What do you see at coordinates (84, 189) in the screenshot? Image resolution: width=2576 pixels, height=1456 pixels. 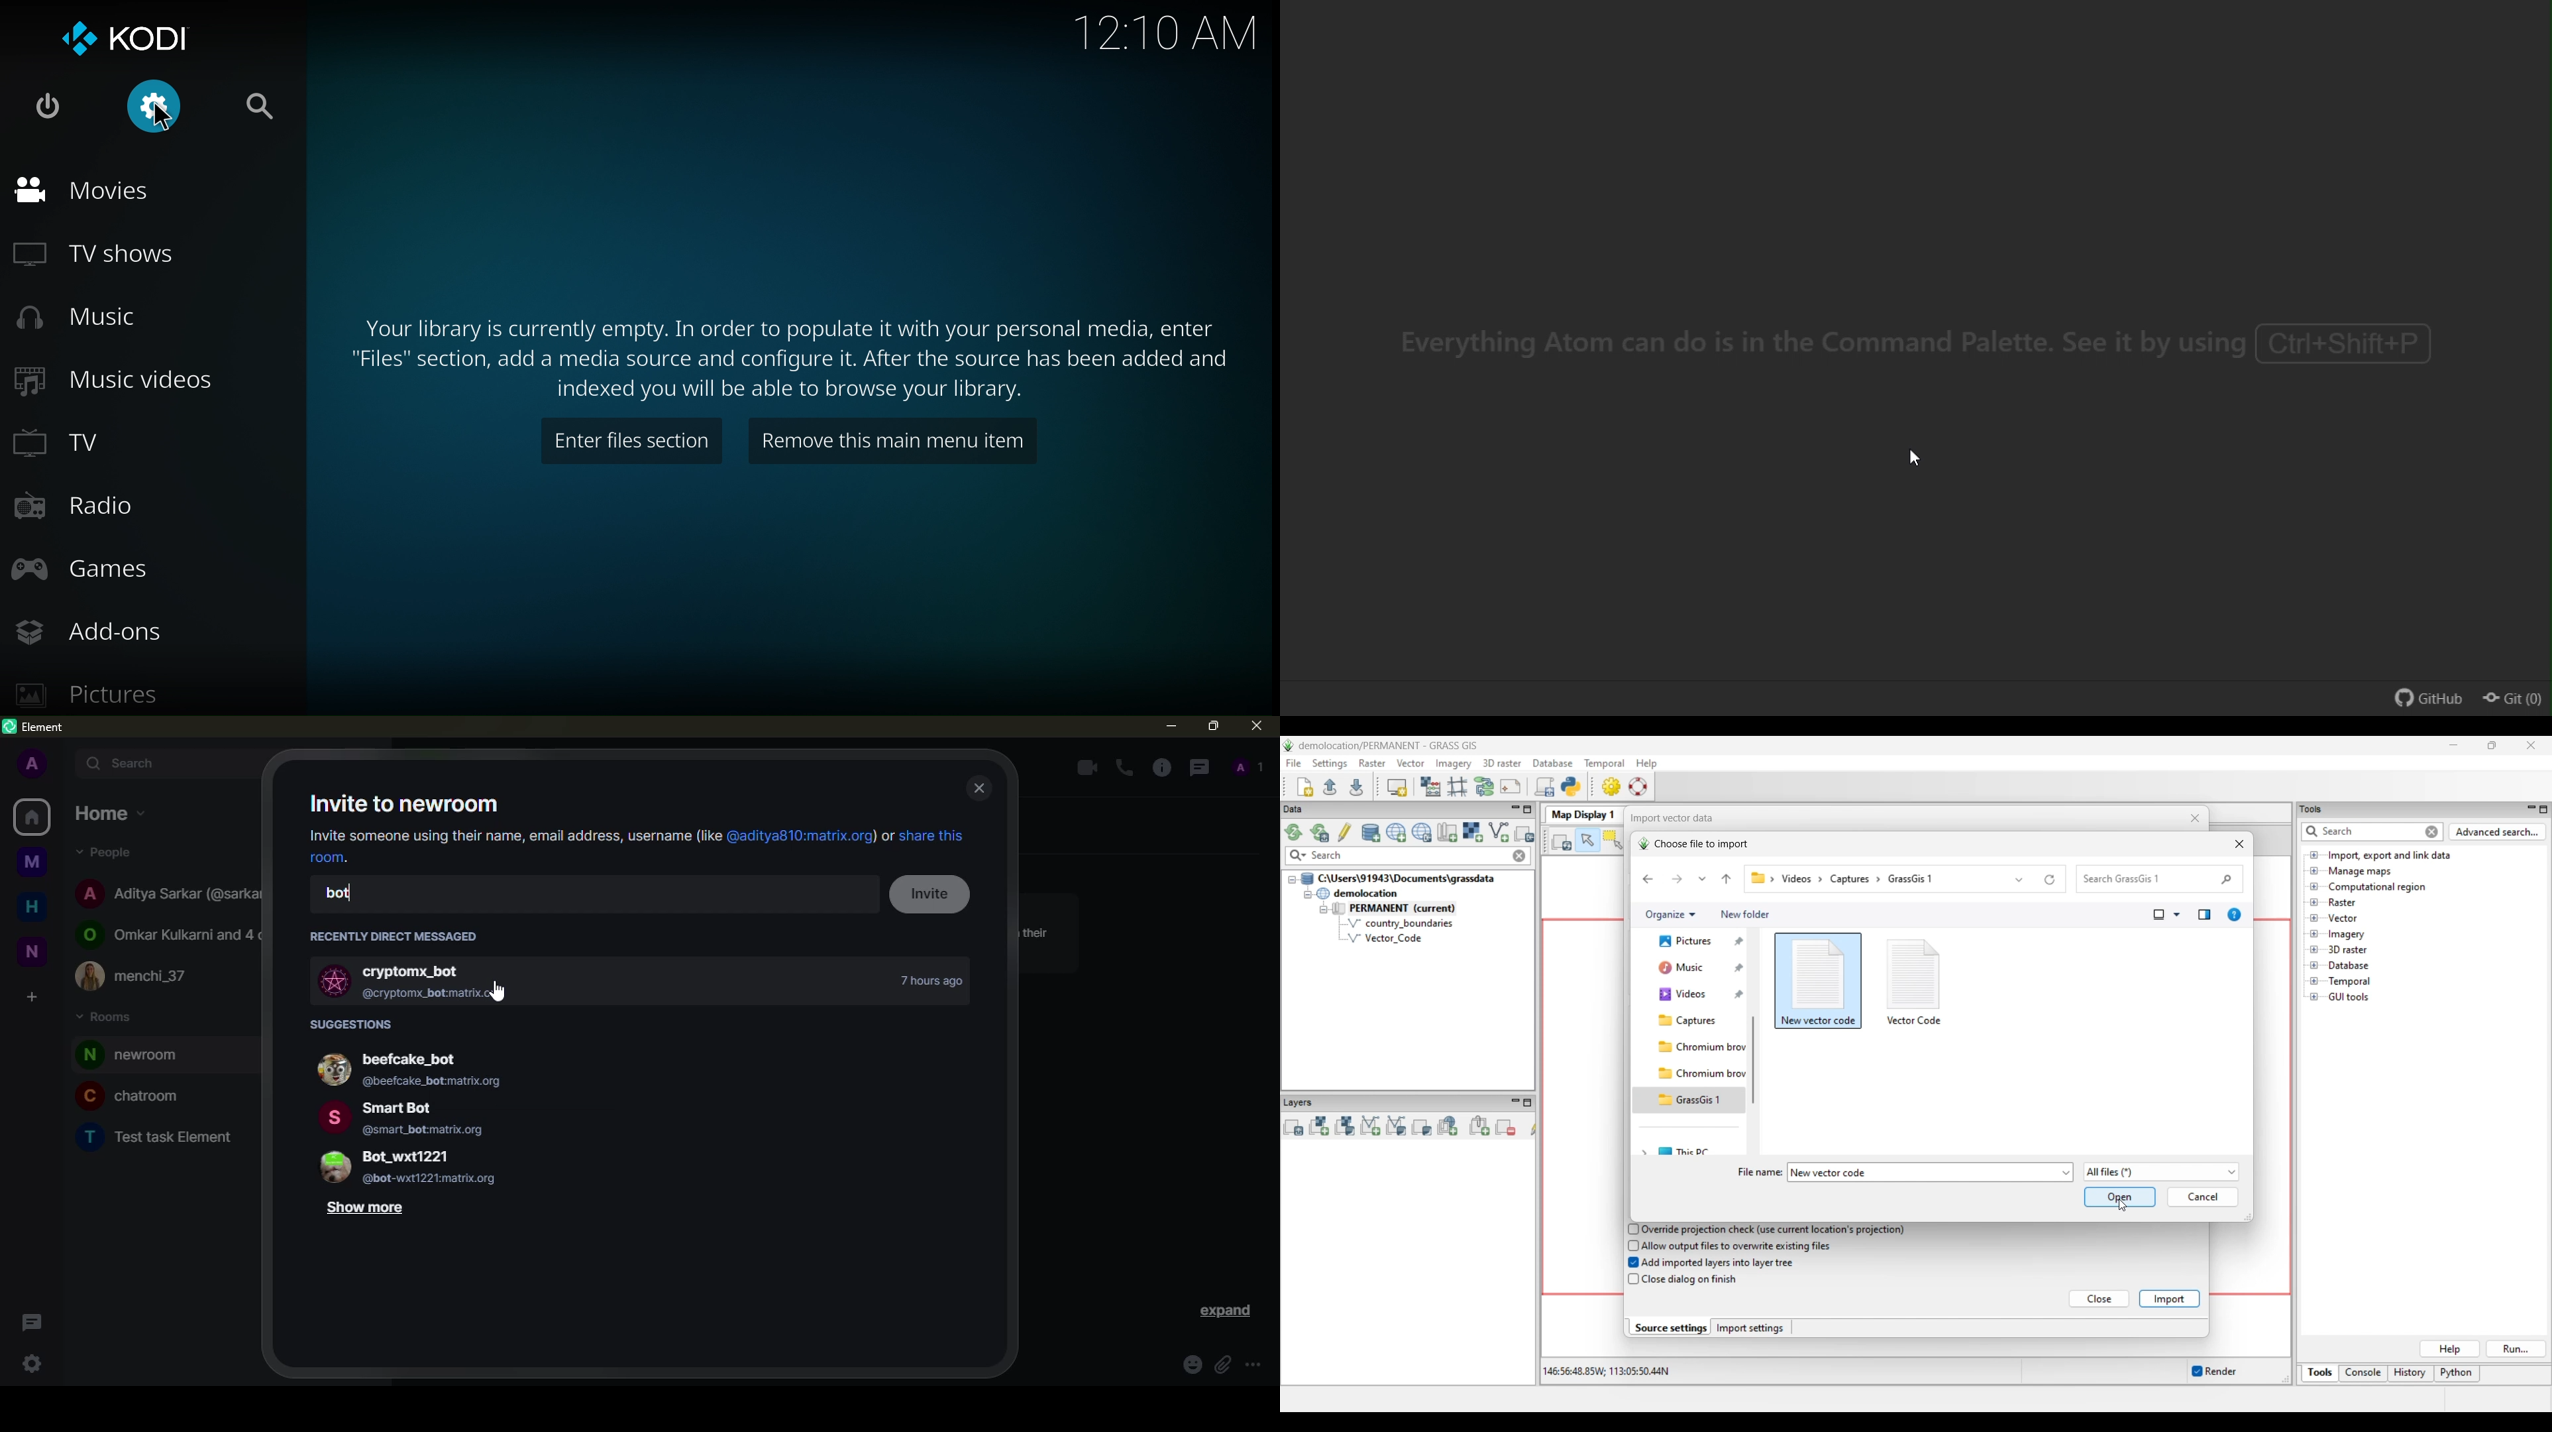 I see `movies` at bounding box center [84, 189].